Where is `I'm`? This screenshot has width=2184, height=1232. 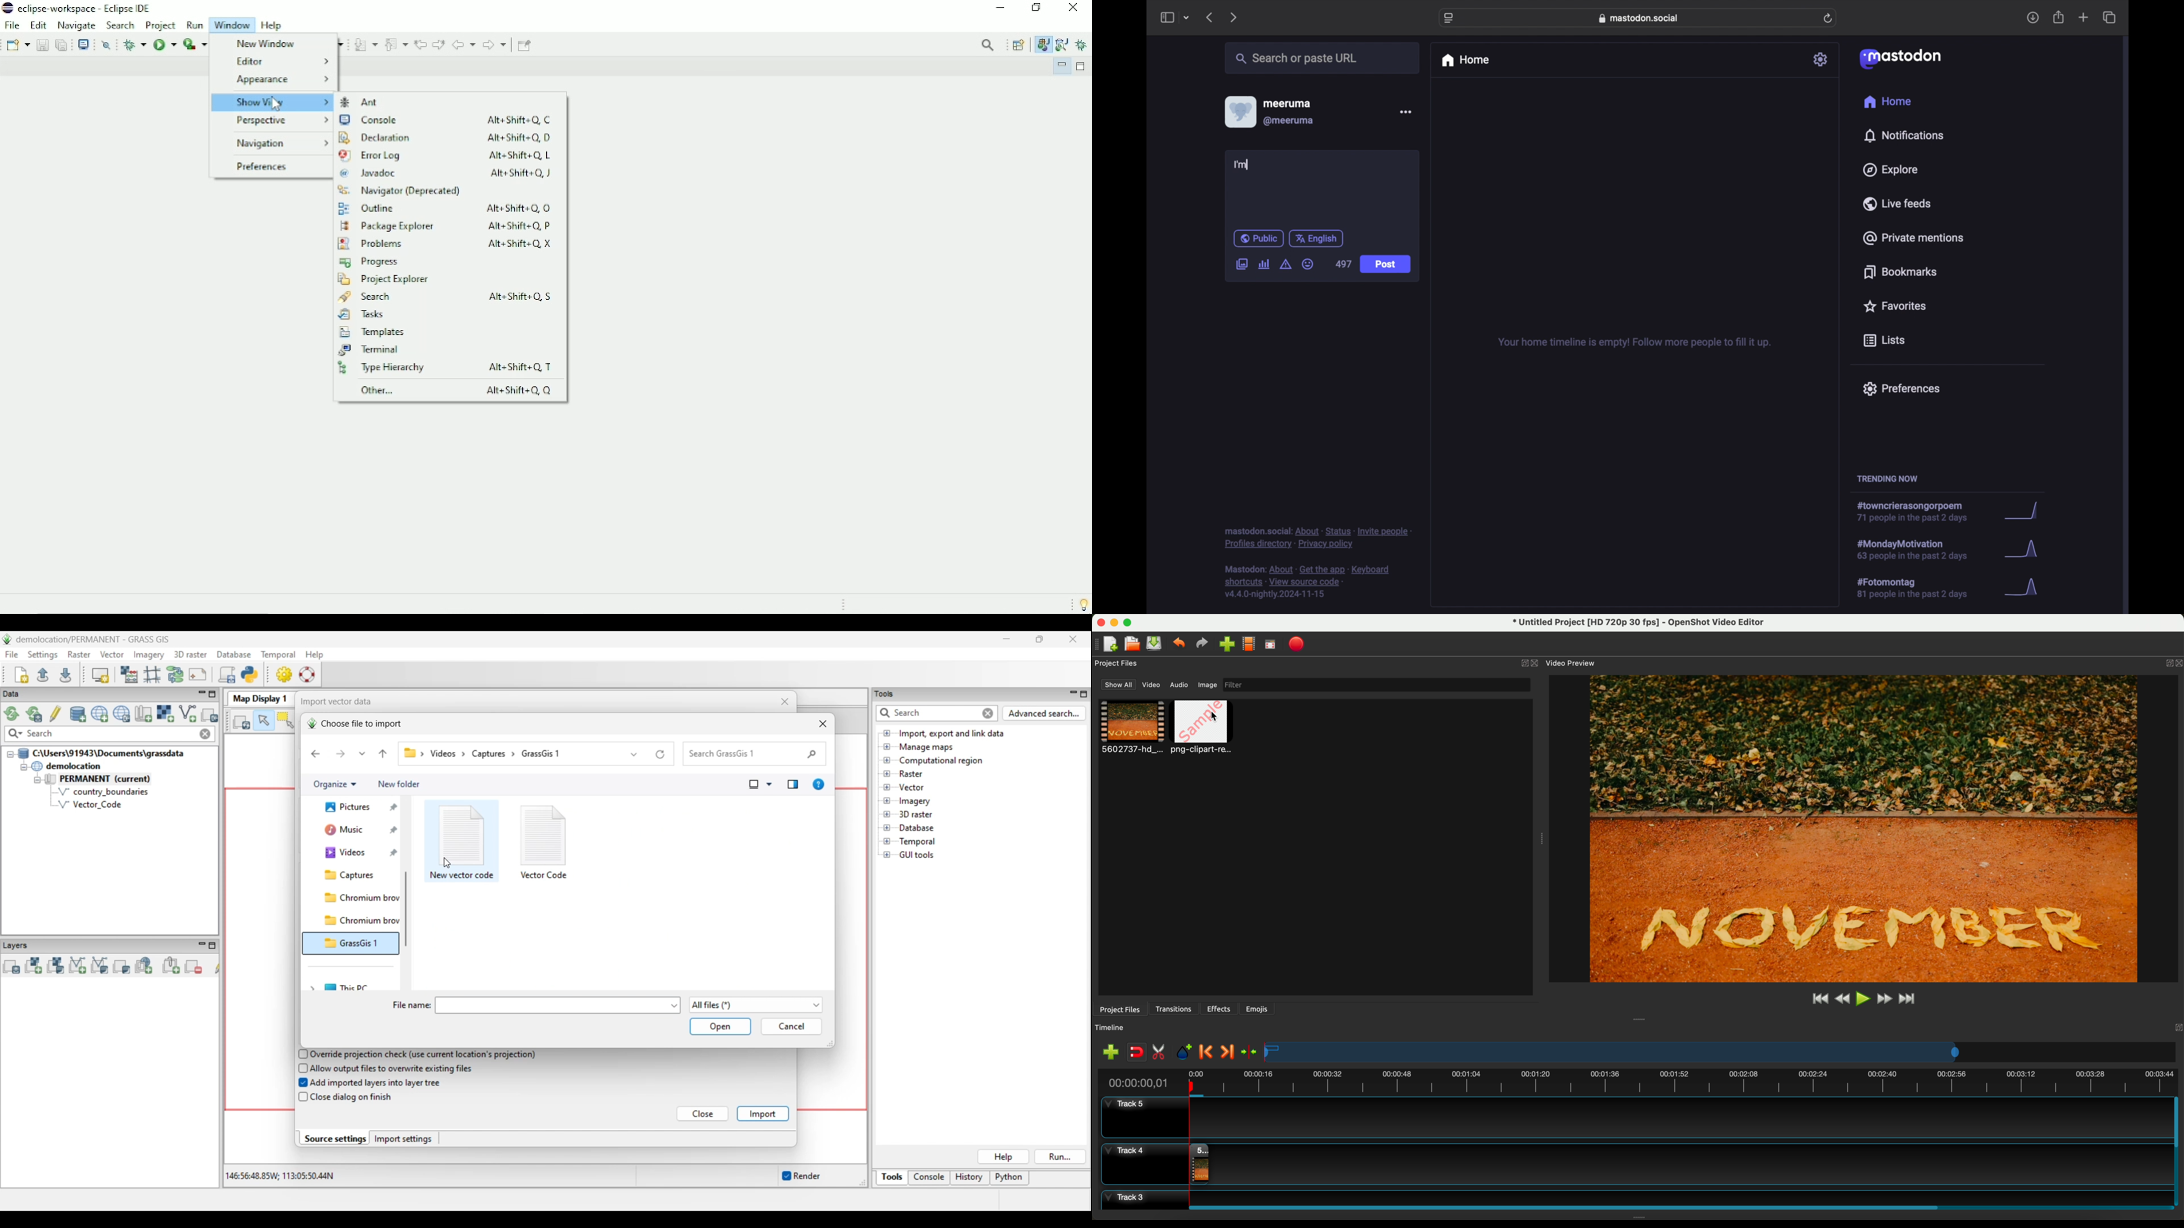
I'm is located at coordinates (1243, 165).